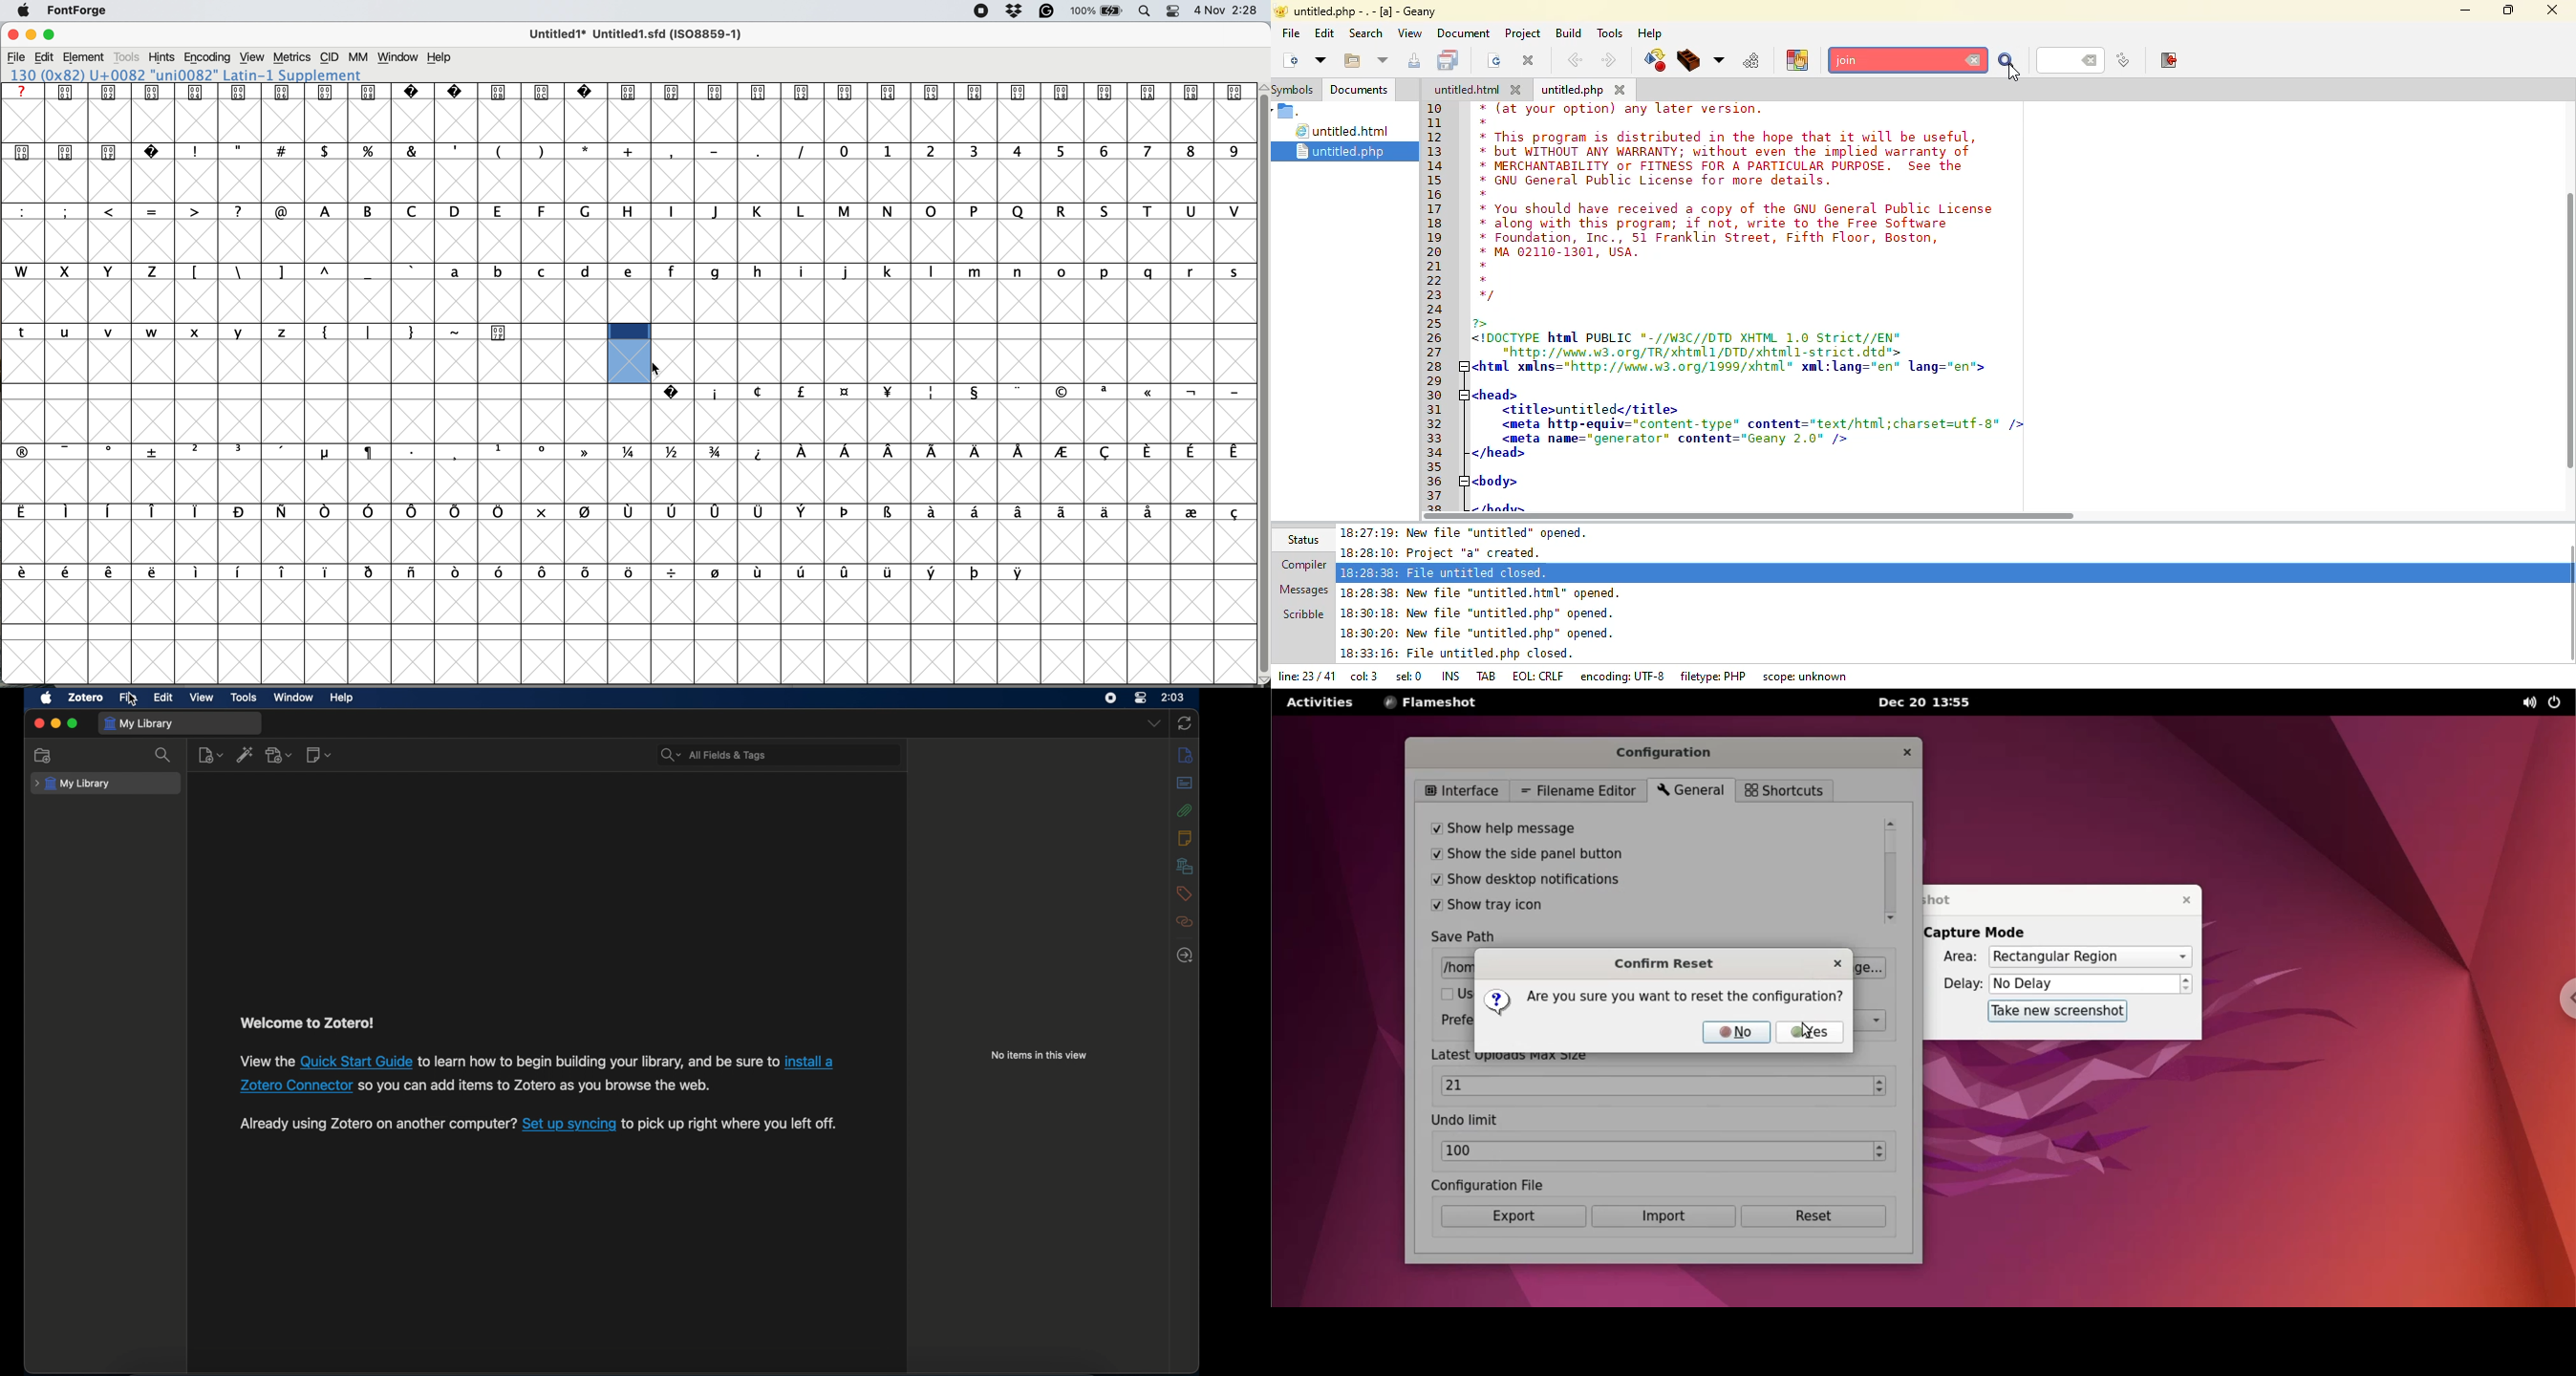 The image size is (2576, 1400). I want to click on all fields & tags, so click(712, 755).